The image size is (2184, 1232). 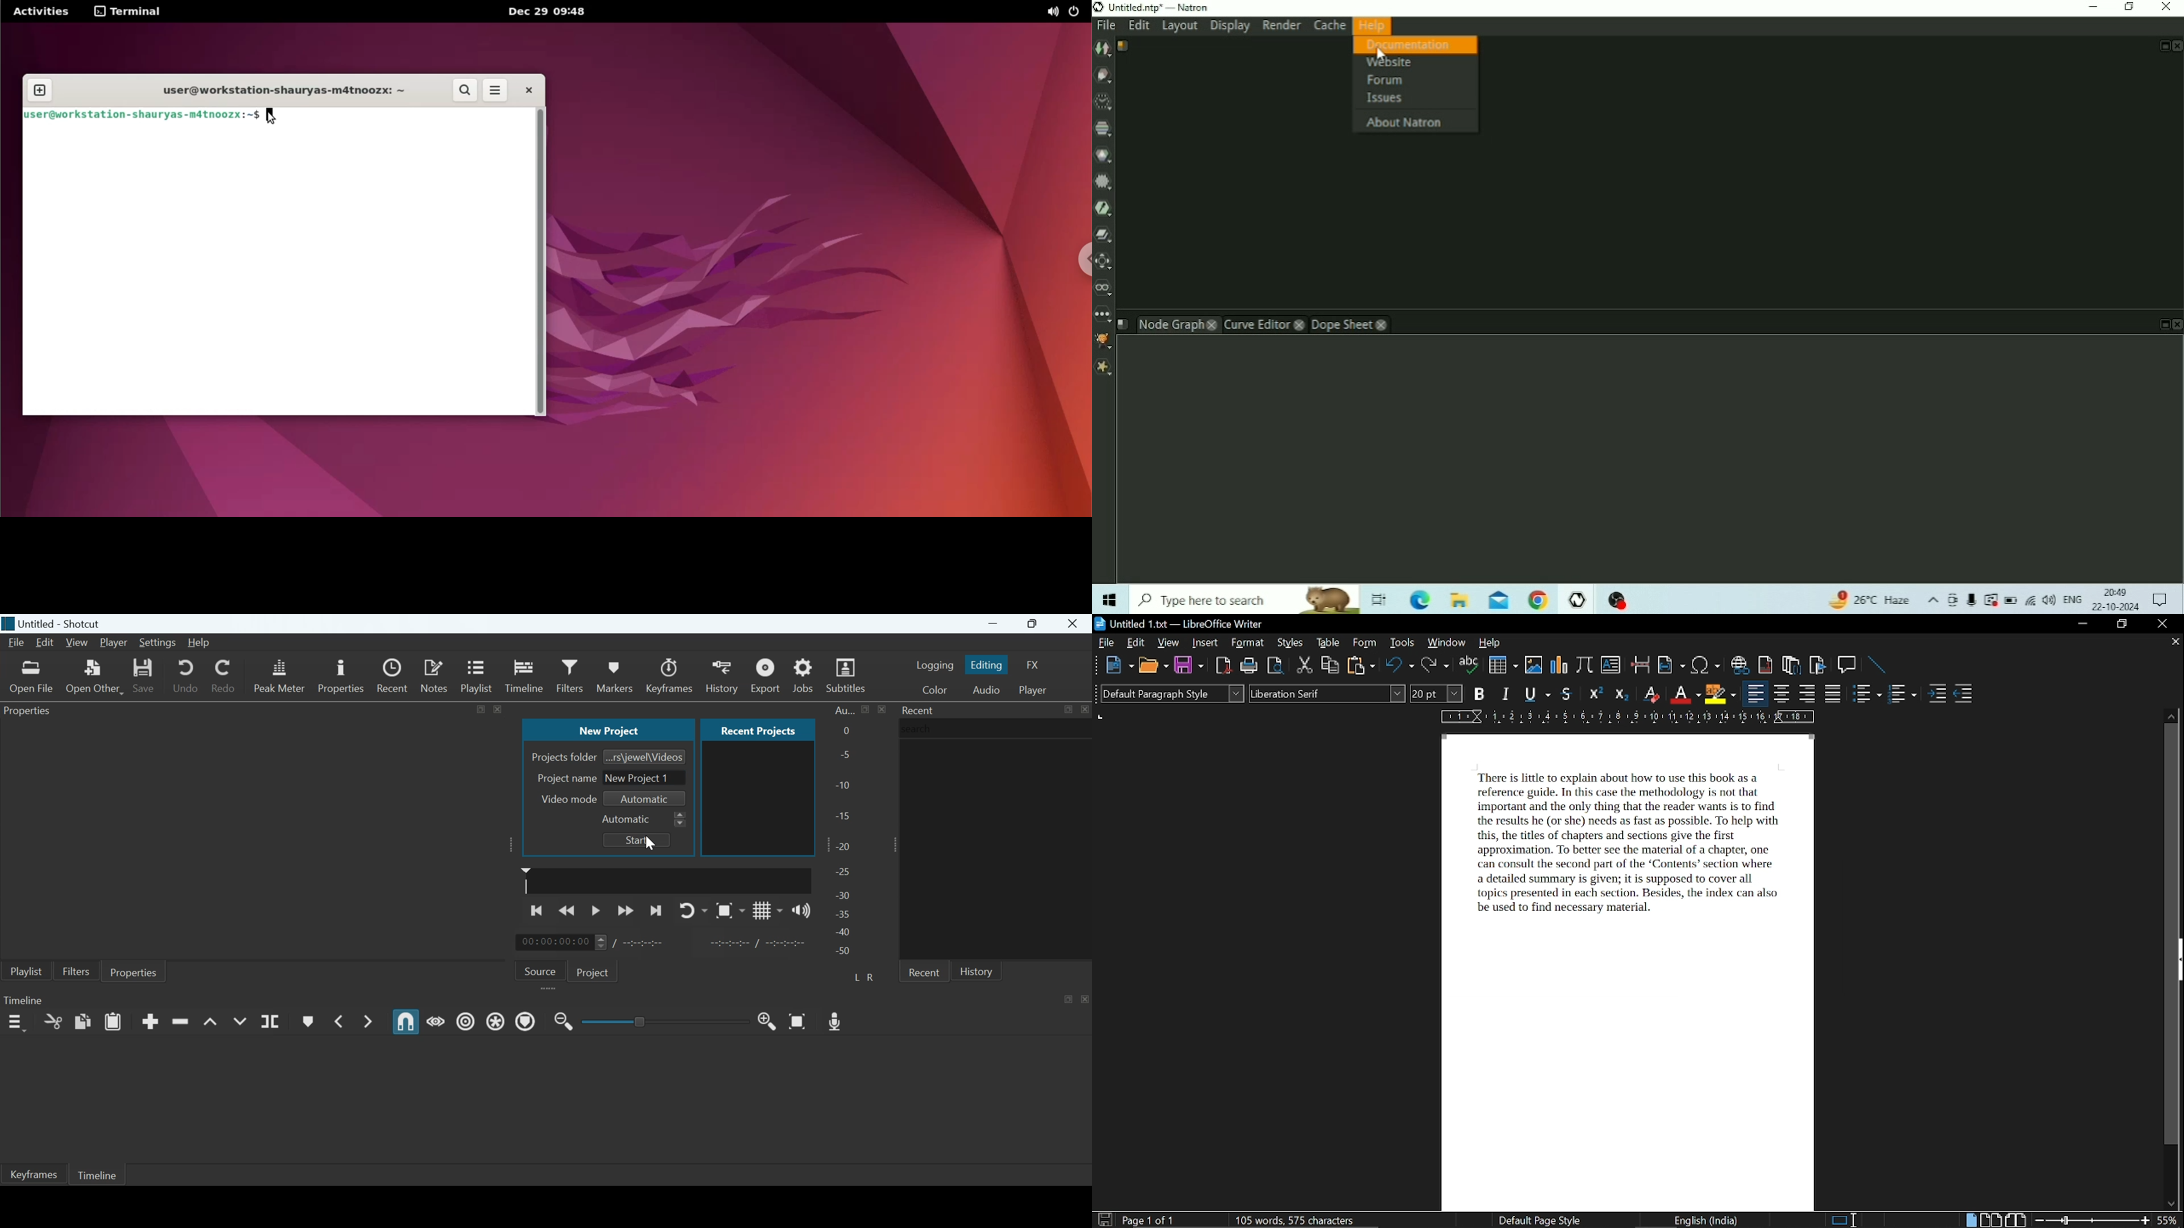 What do you see at coordinates (32, 677) in the screenshot?
I see `Open a video, audio, image or project file` at bounding box center [32, 677].